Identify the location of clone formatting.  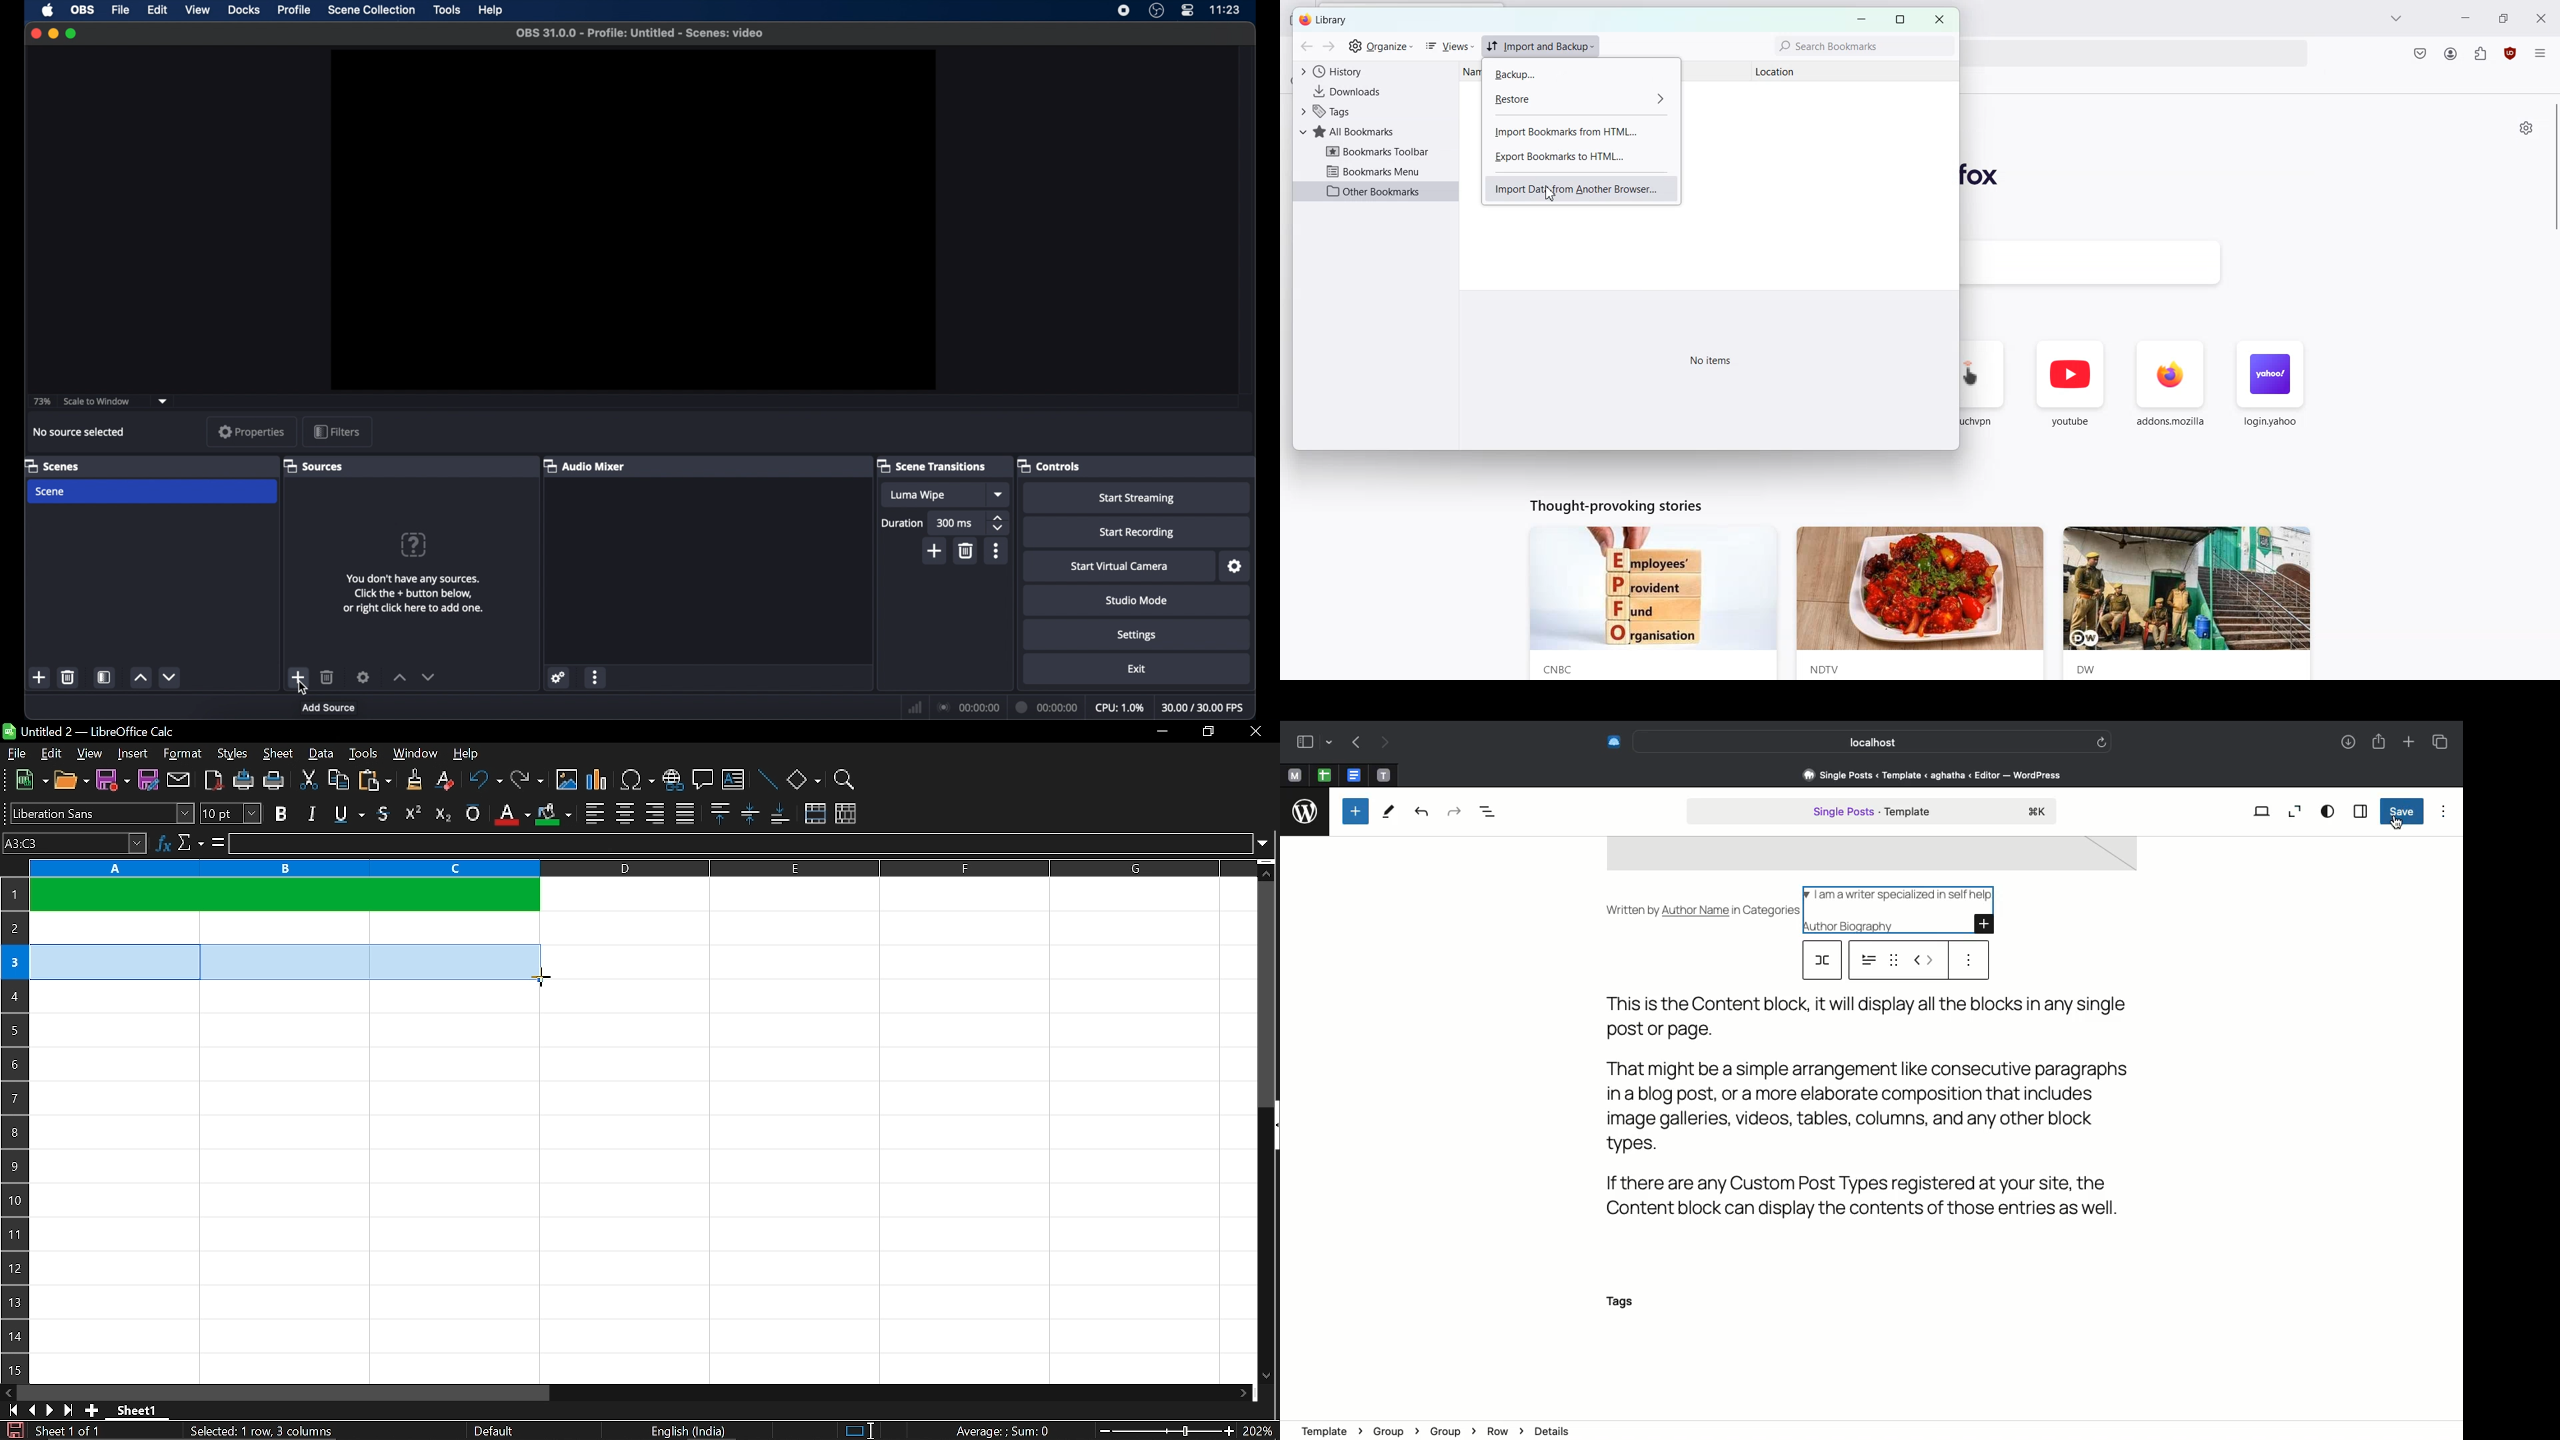
(409, 780).